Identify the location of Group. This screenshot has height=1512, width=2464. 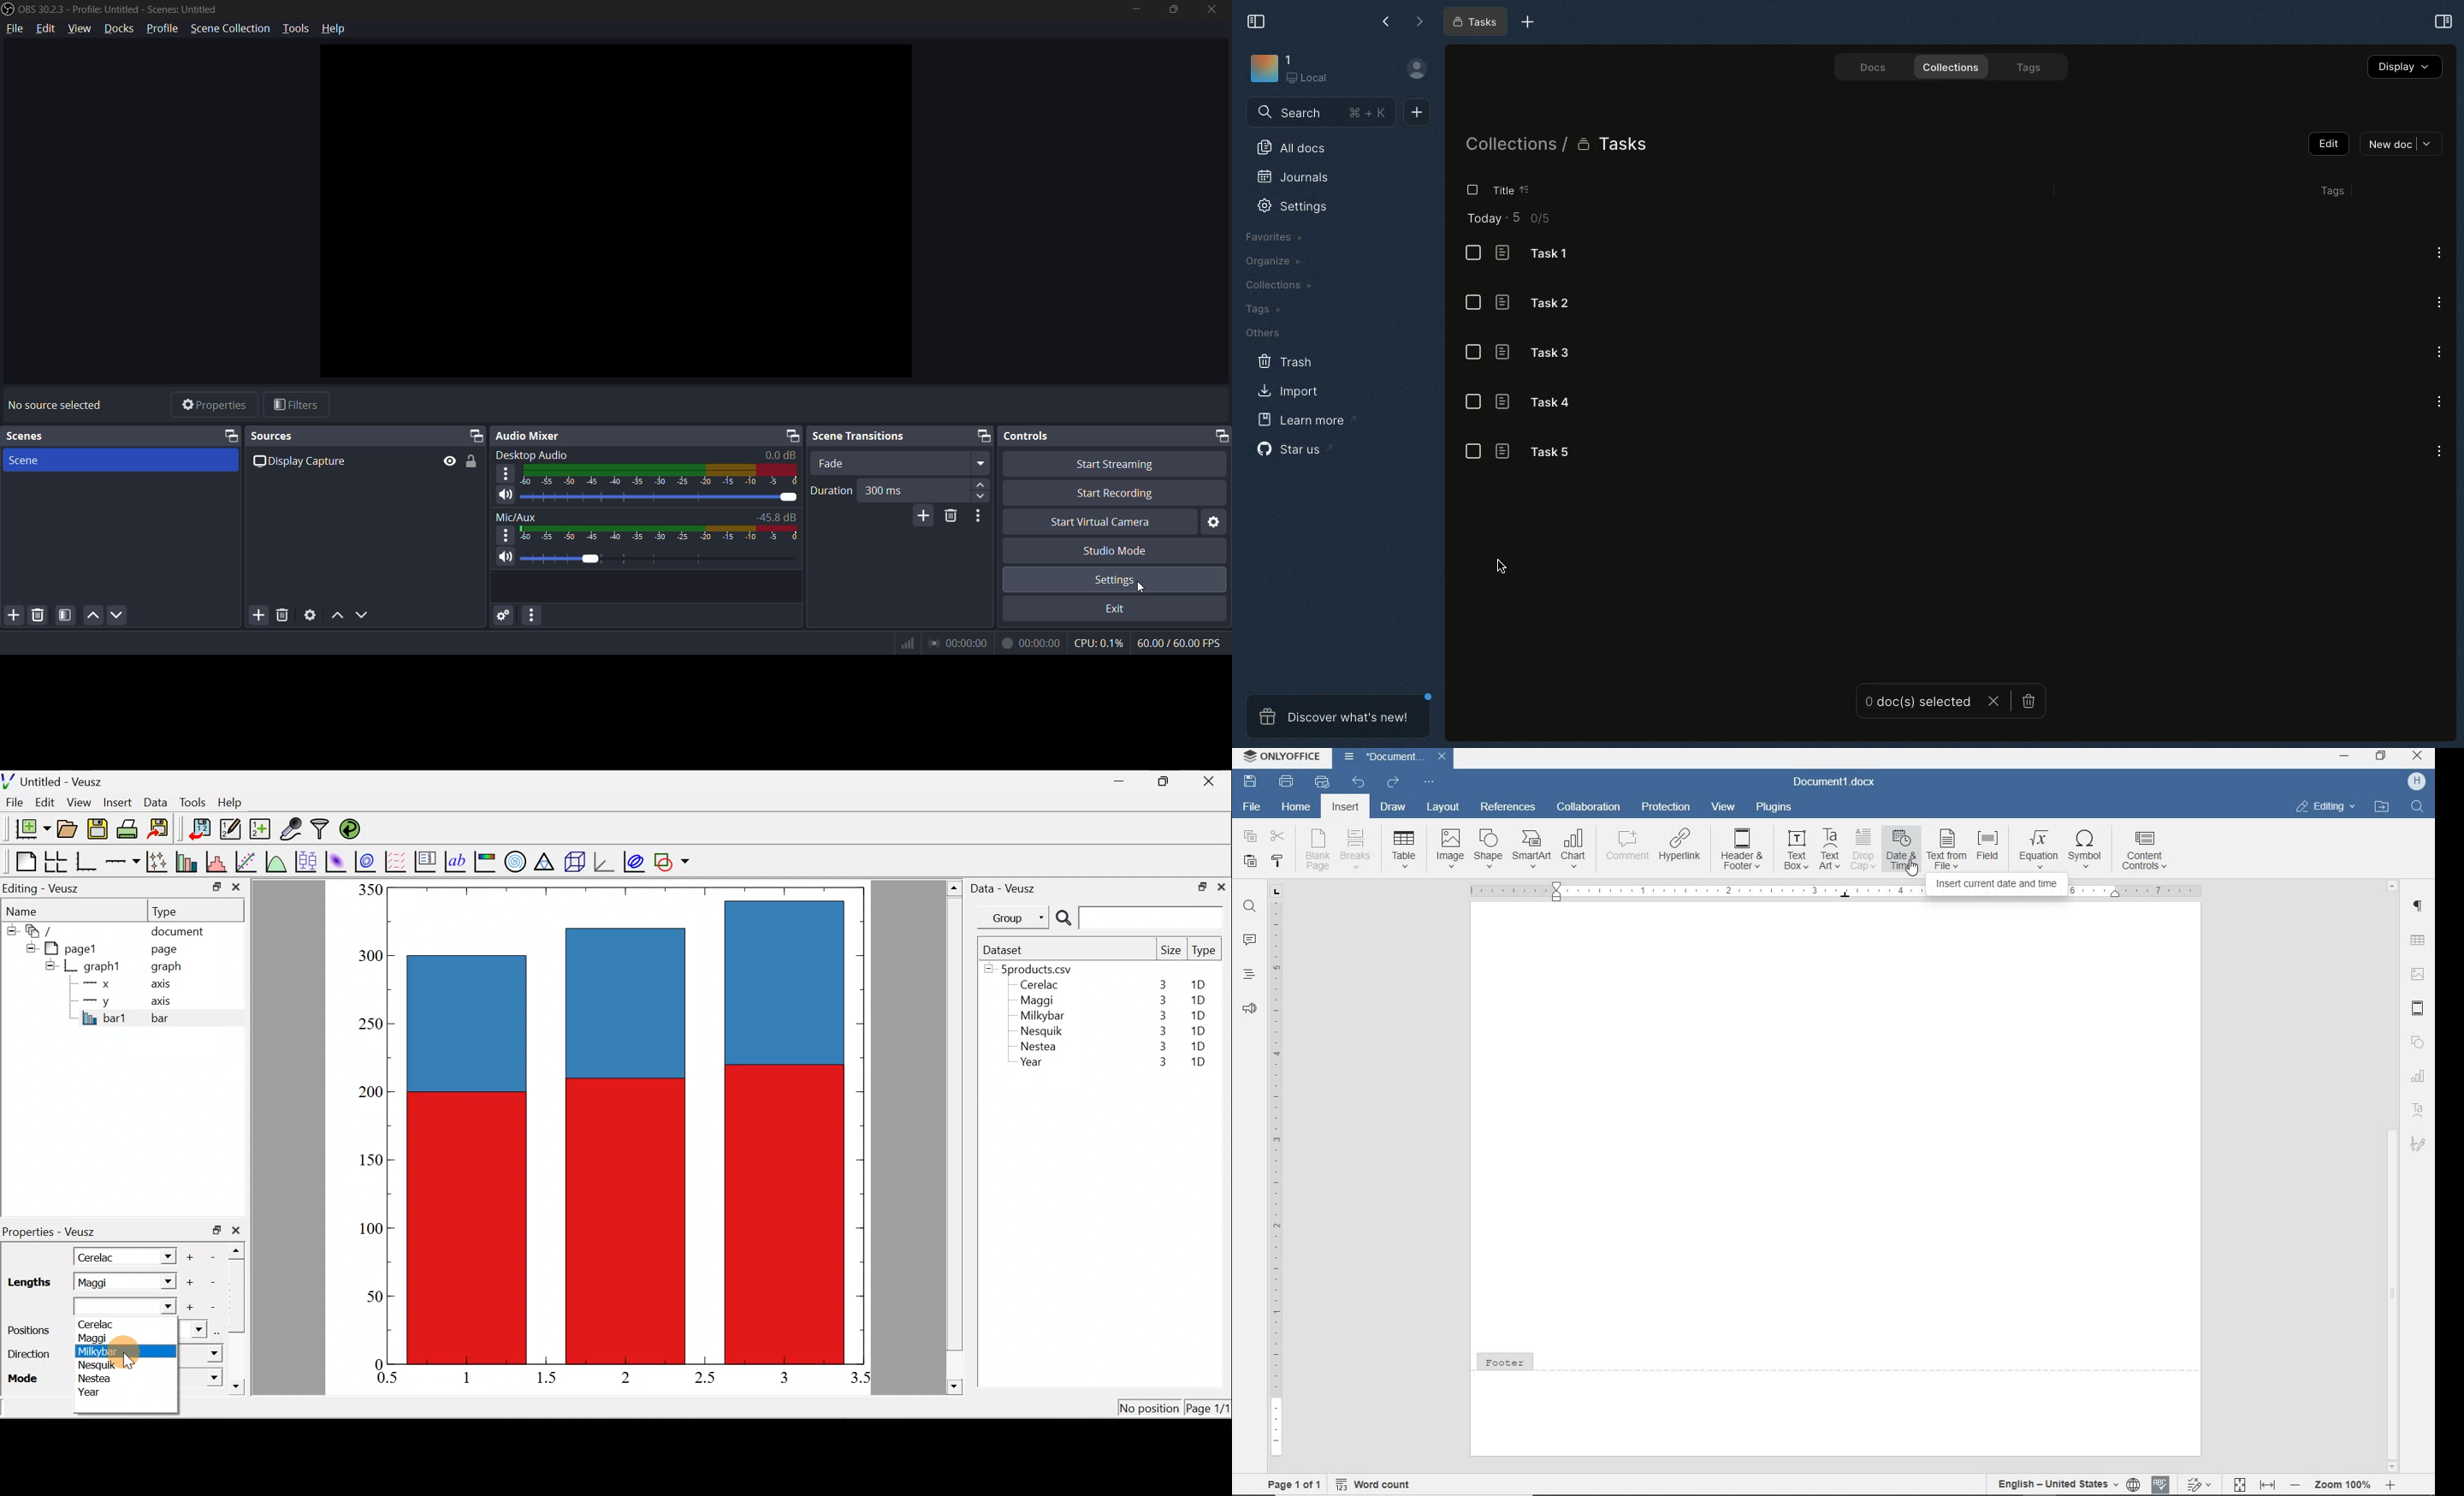
(1016, 917).